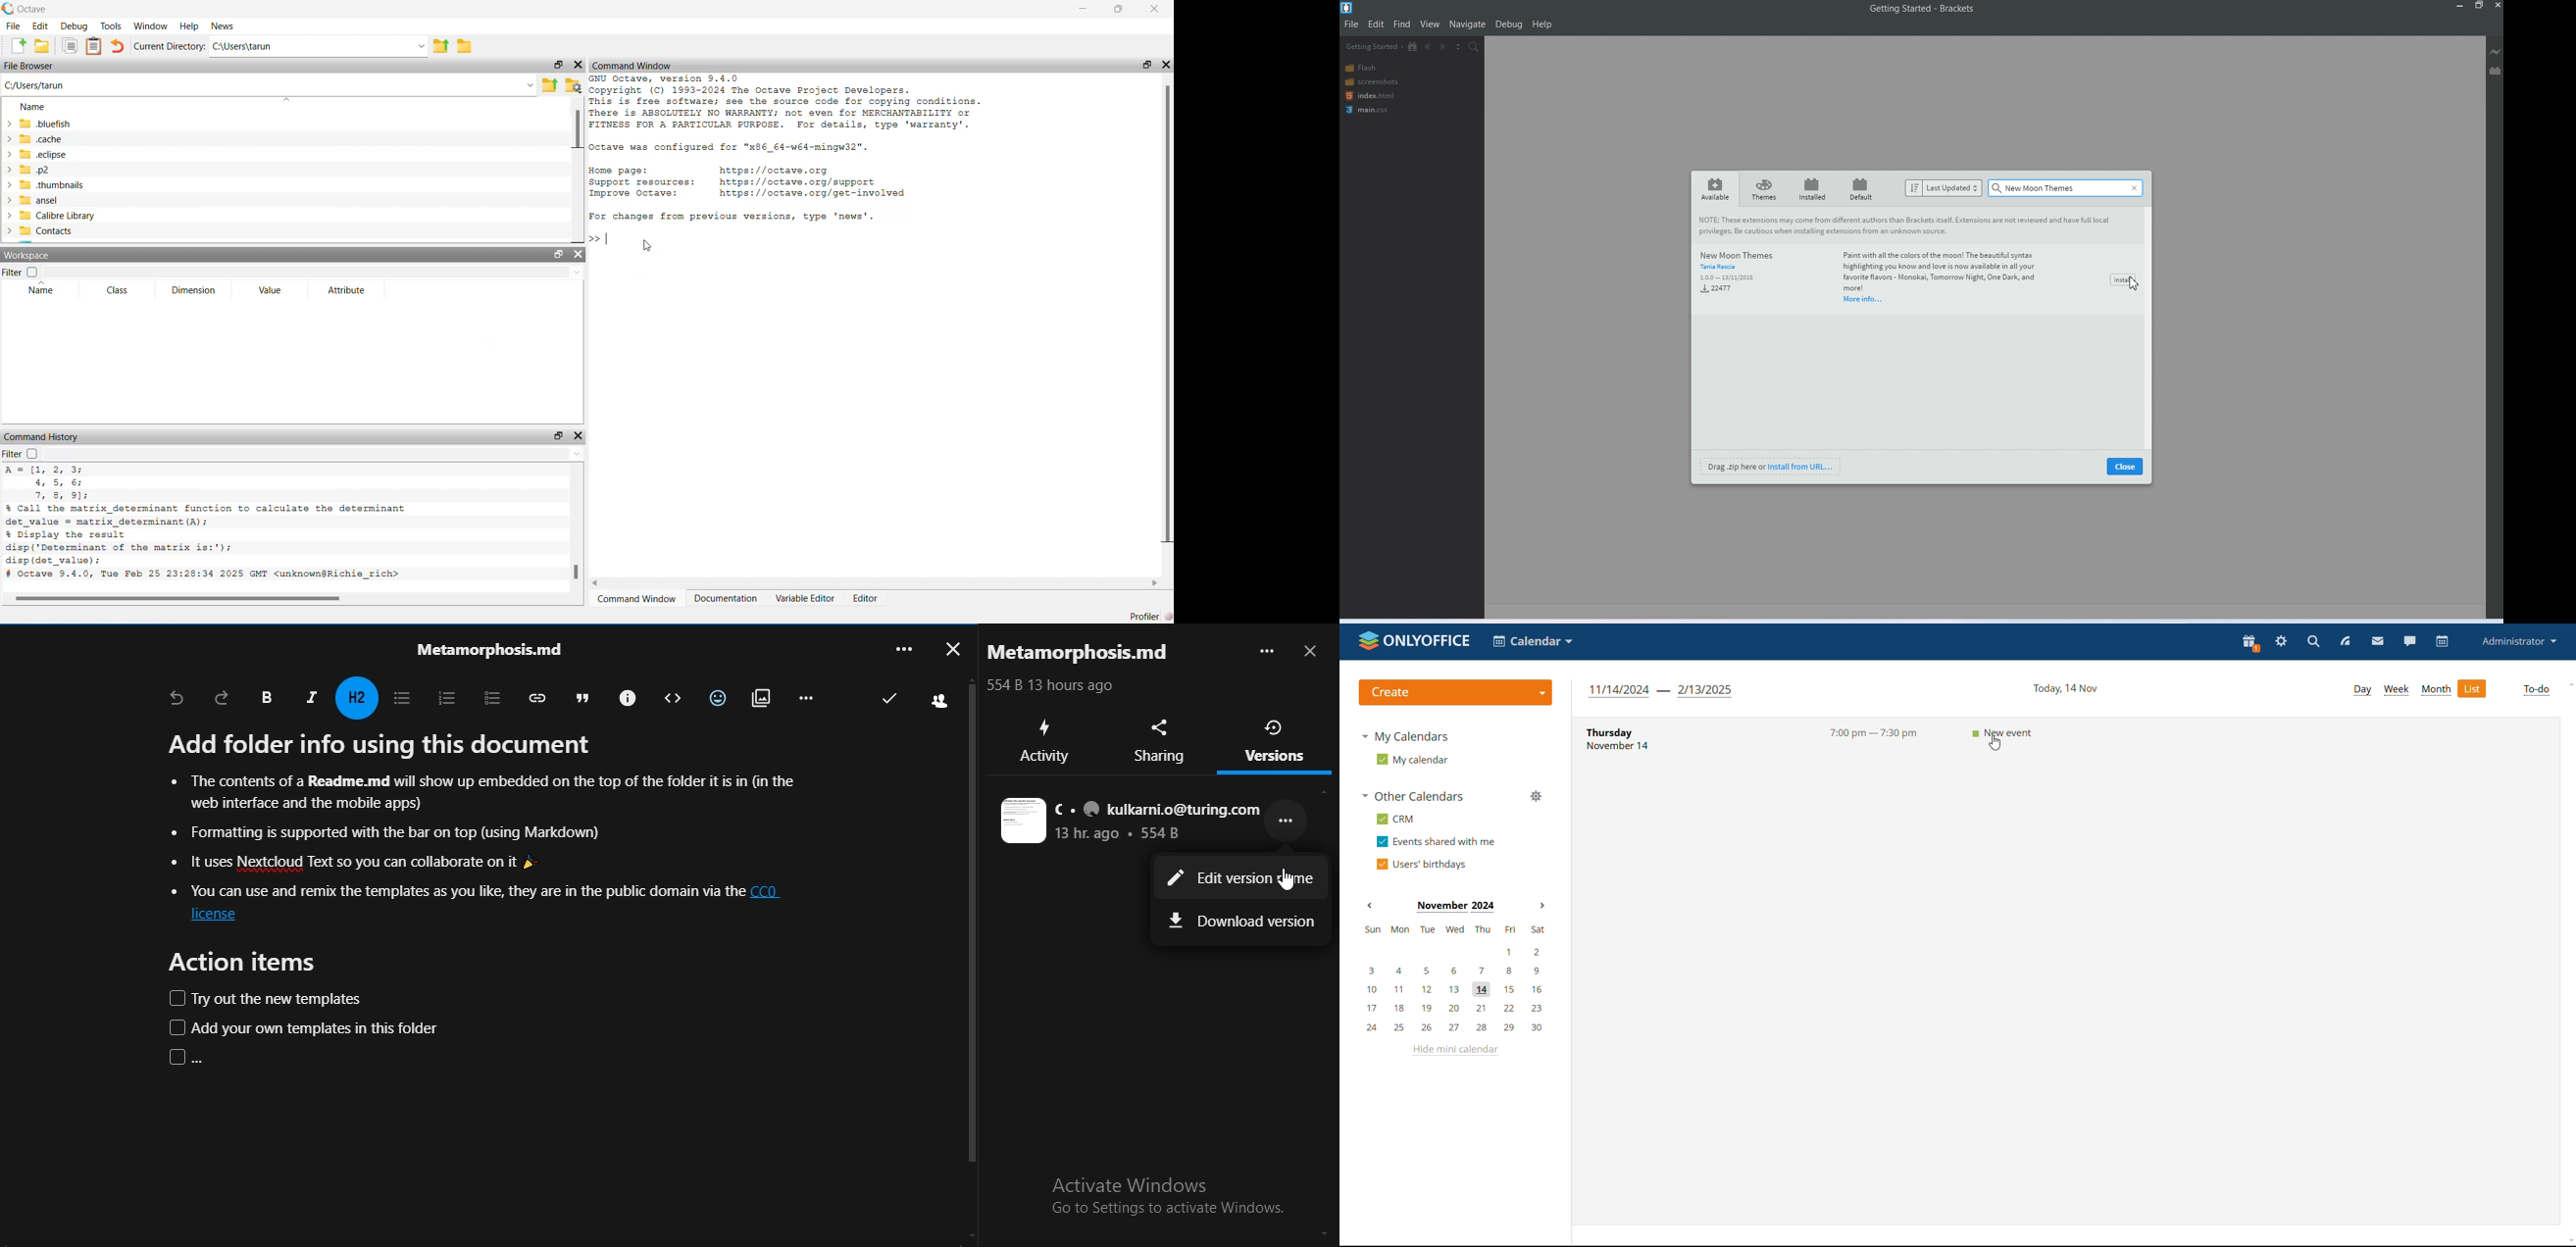 This screenshot has height=1260, width=2576. What do you see at coordinates (1313, 653) in the screenshot?
I see `close` at bounding box center [1313, 653].